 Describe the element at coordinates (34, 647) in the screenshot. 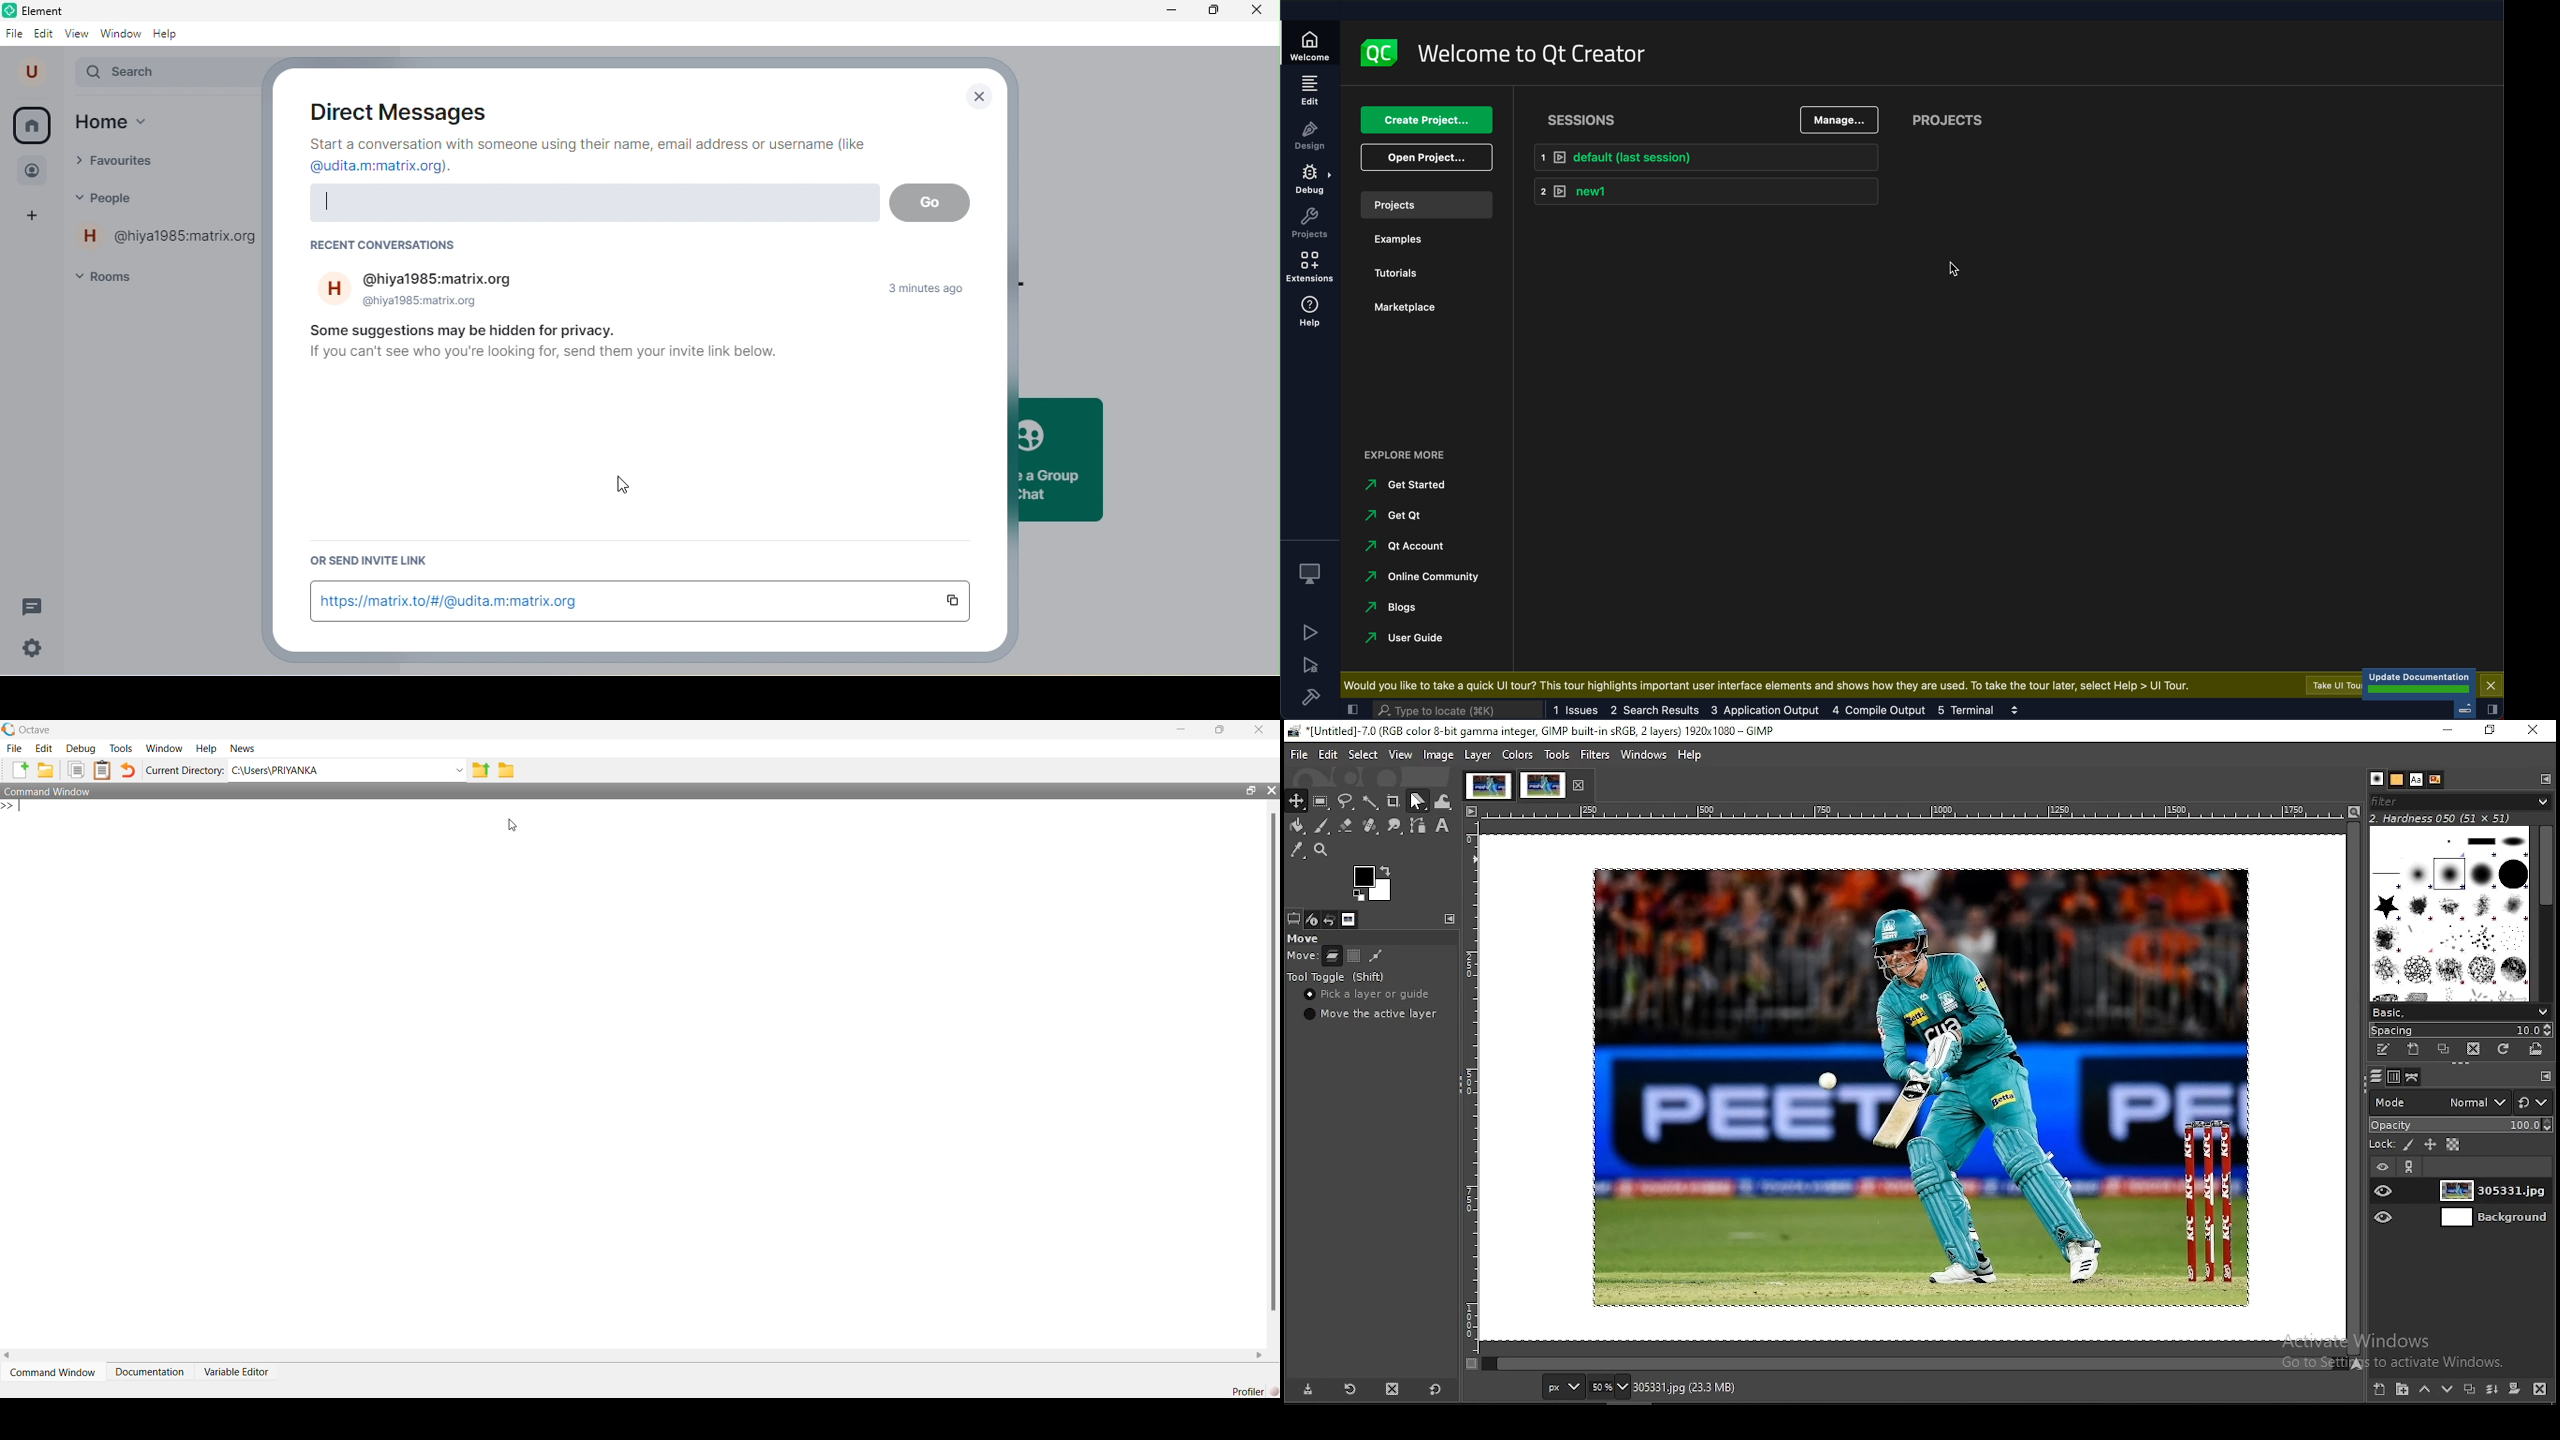

I see `settings` at that location.